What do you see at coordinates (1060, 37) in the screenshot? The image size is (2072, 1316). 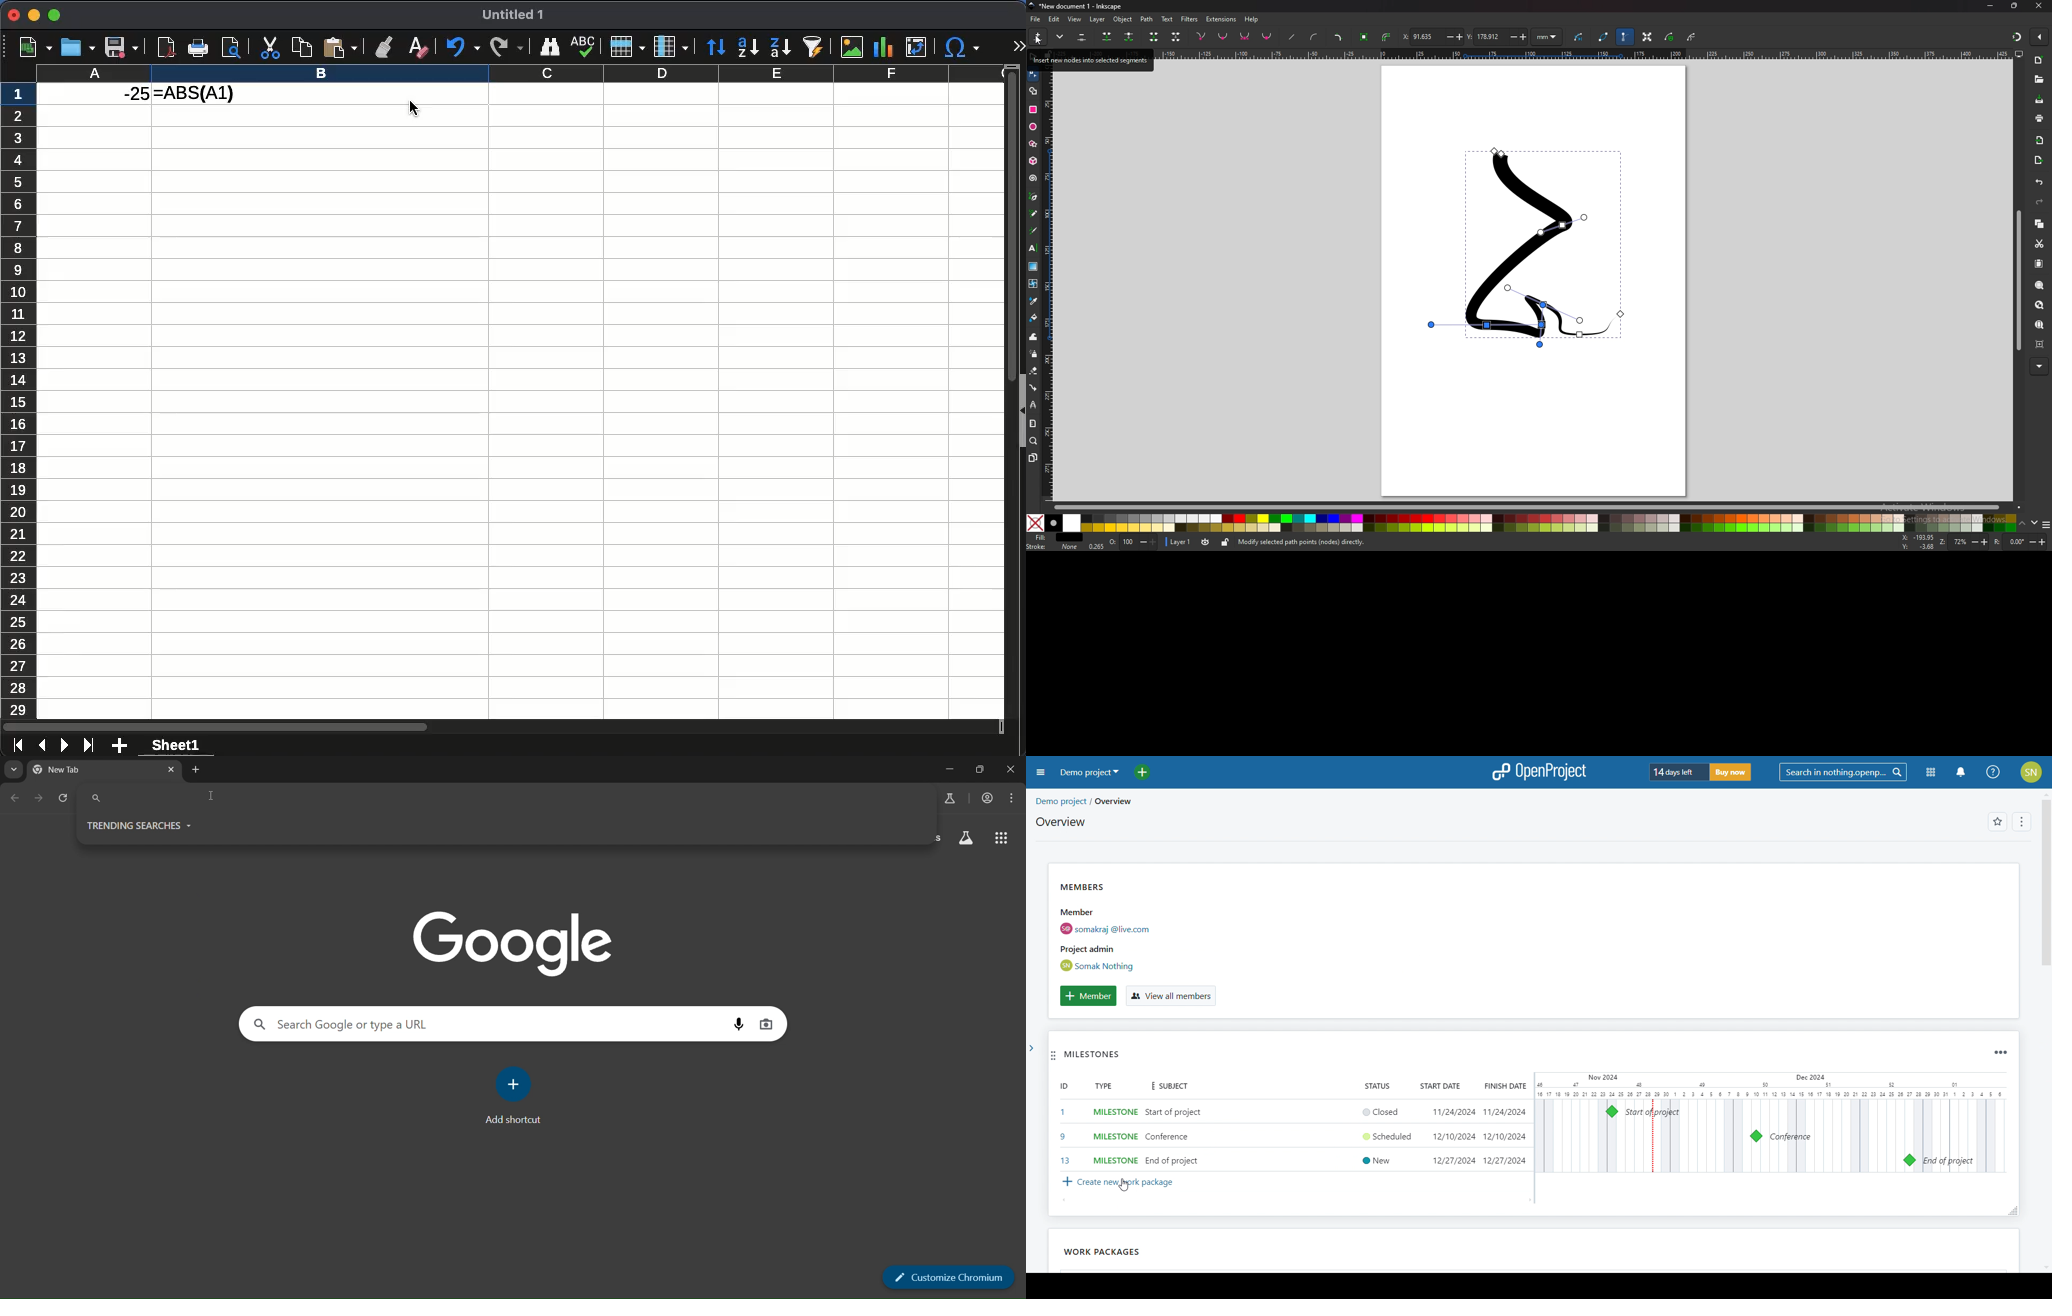 I see `more options` at bounding box center [1060, 37].